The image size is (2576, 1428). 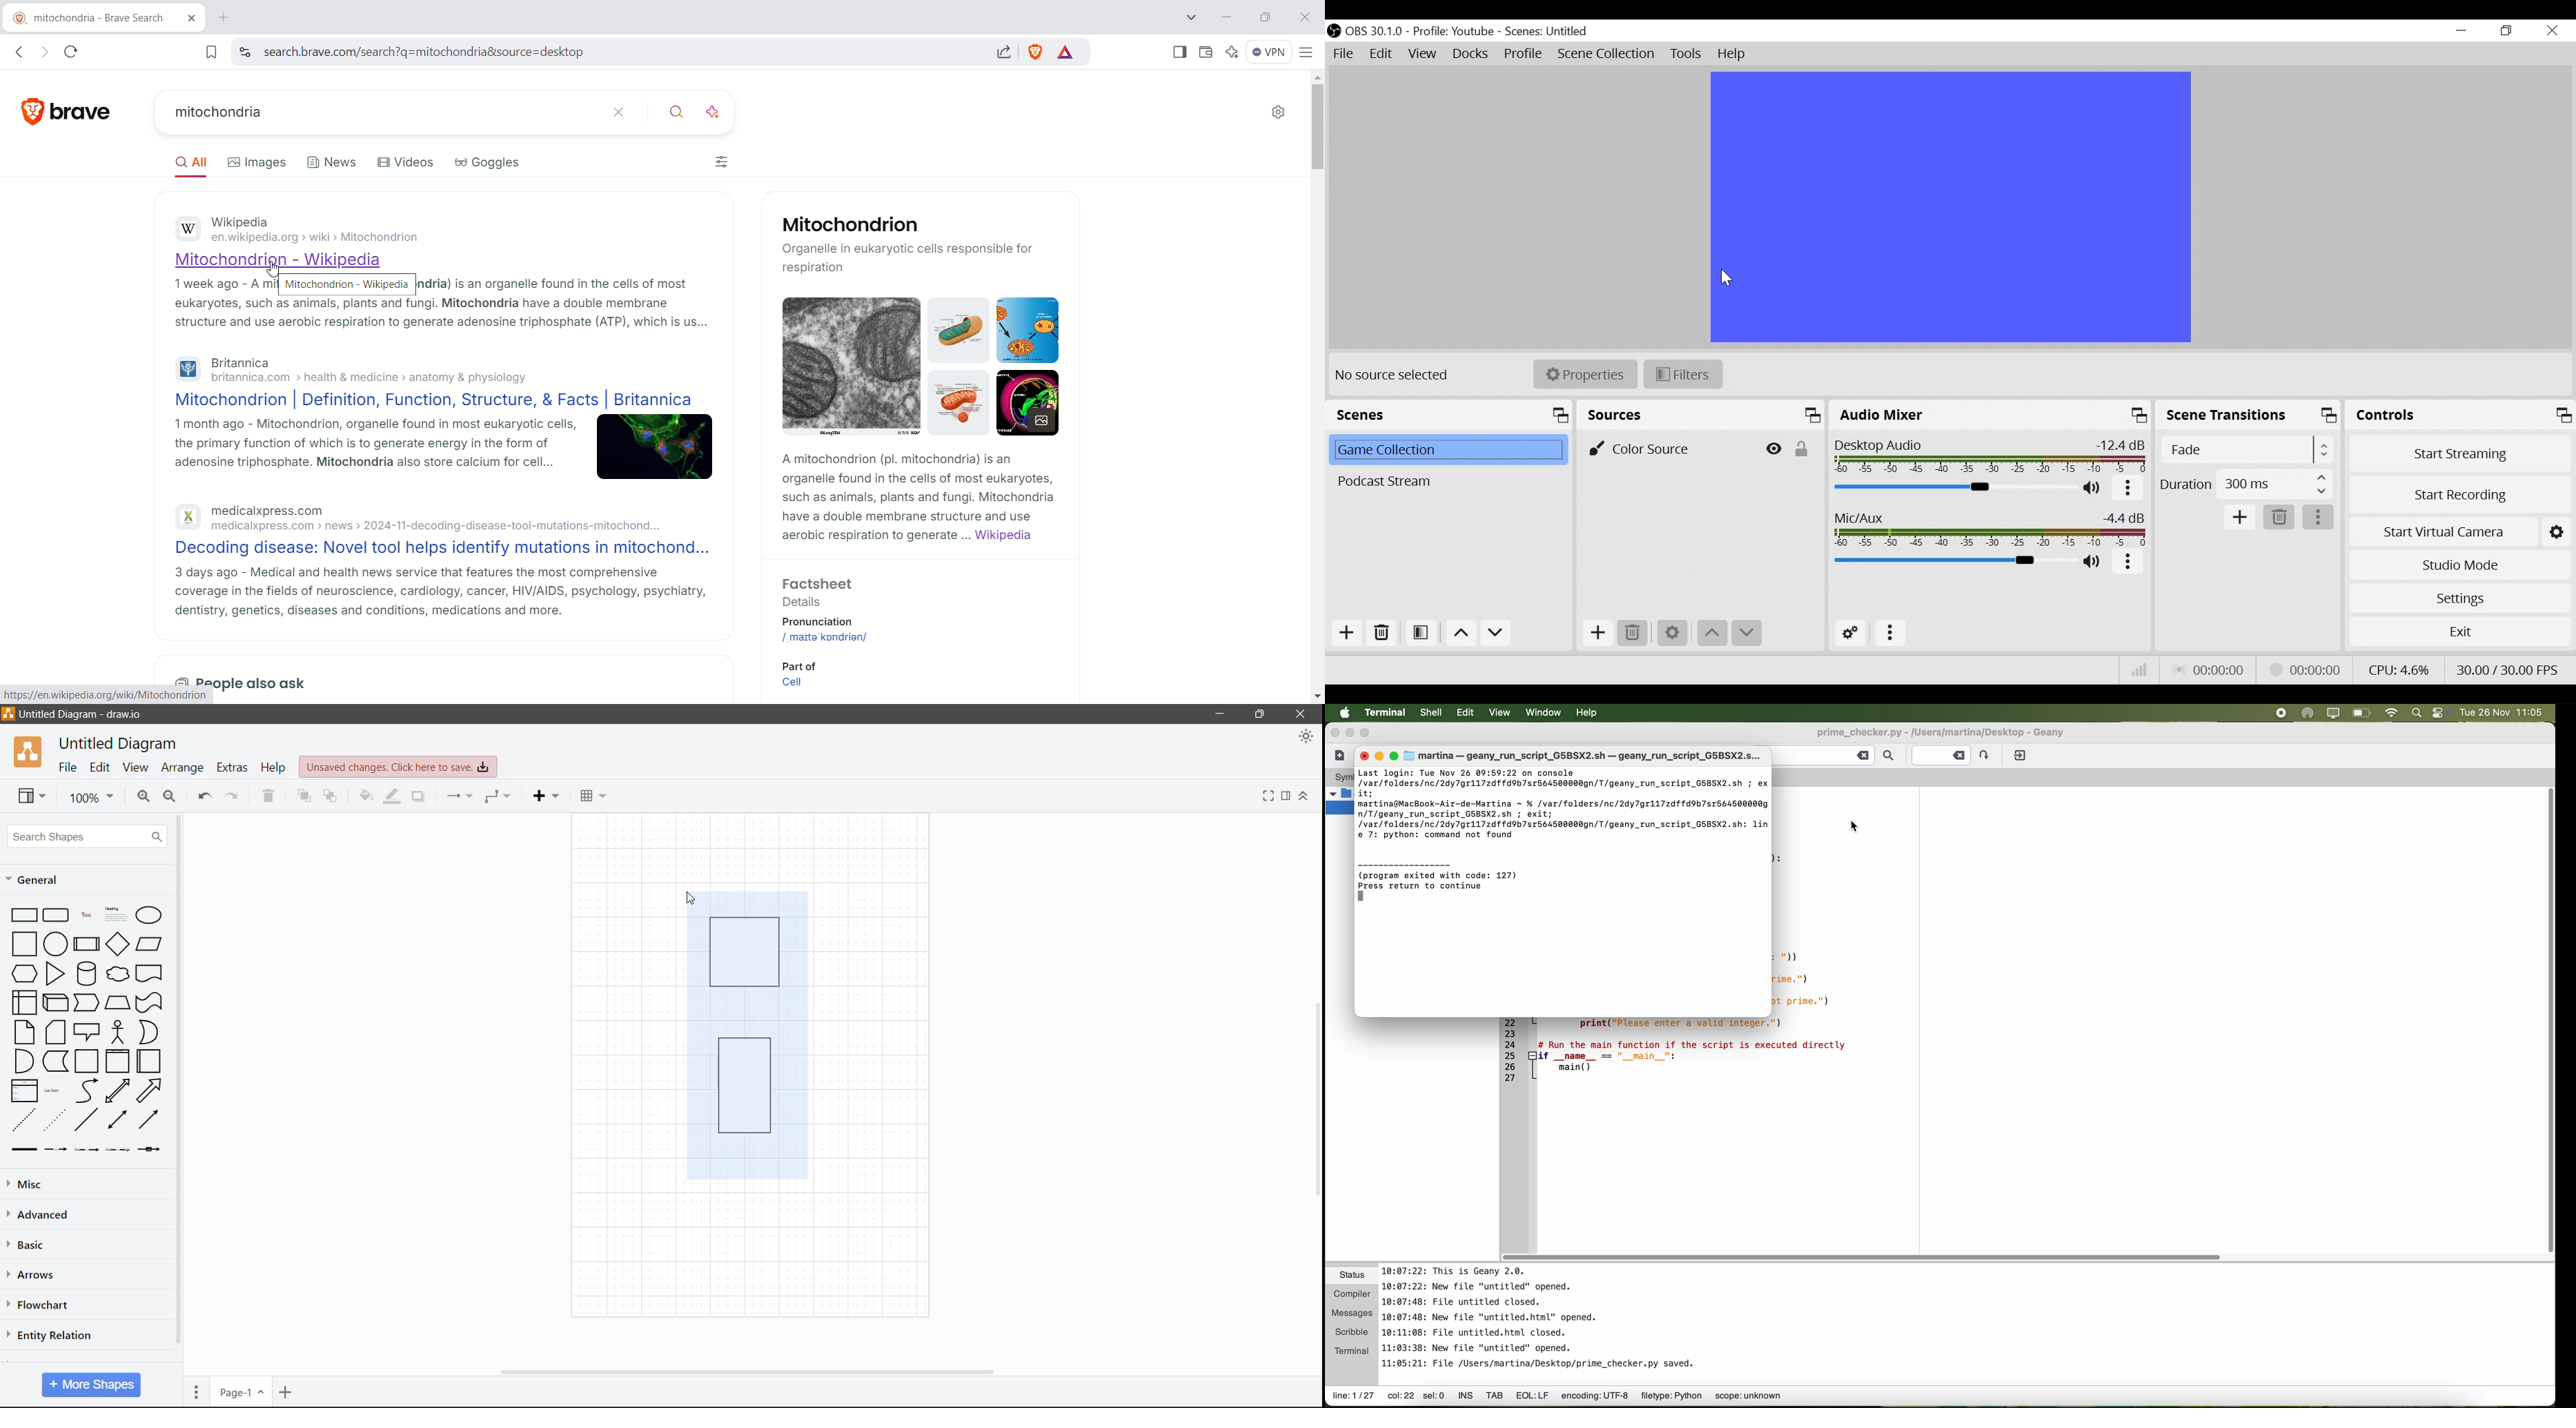 What do you see at coordinates (1303, 714) in the screenshot?
I see `Close` at bounding box center [1303, 714].